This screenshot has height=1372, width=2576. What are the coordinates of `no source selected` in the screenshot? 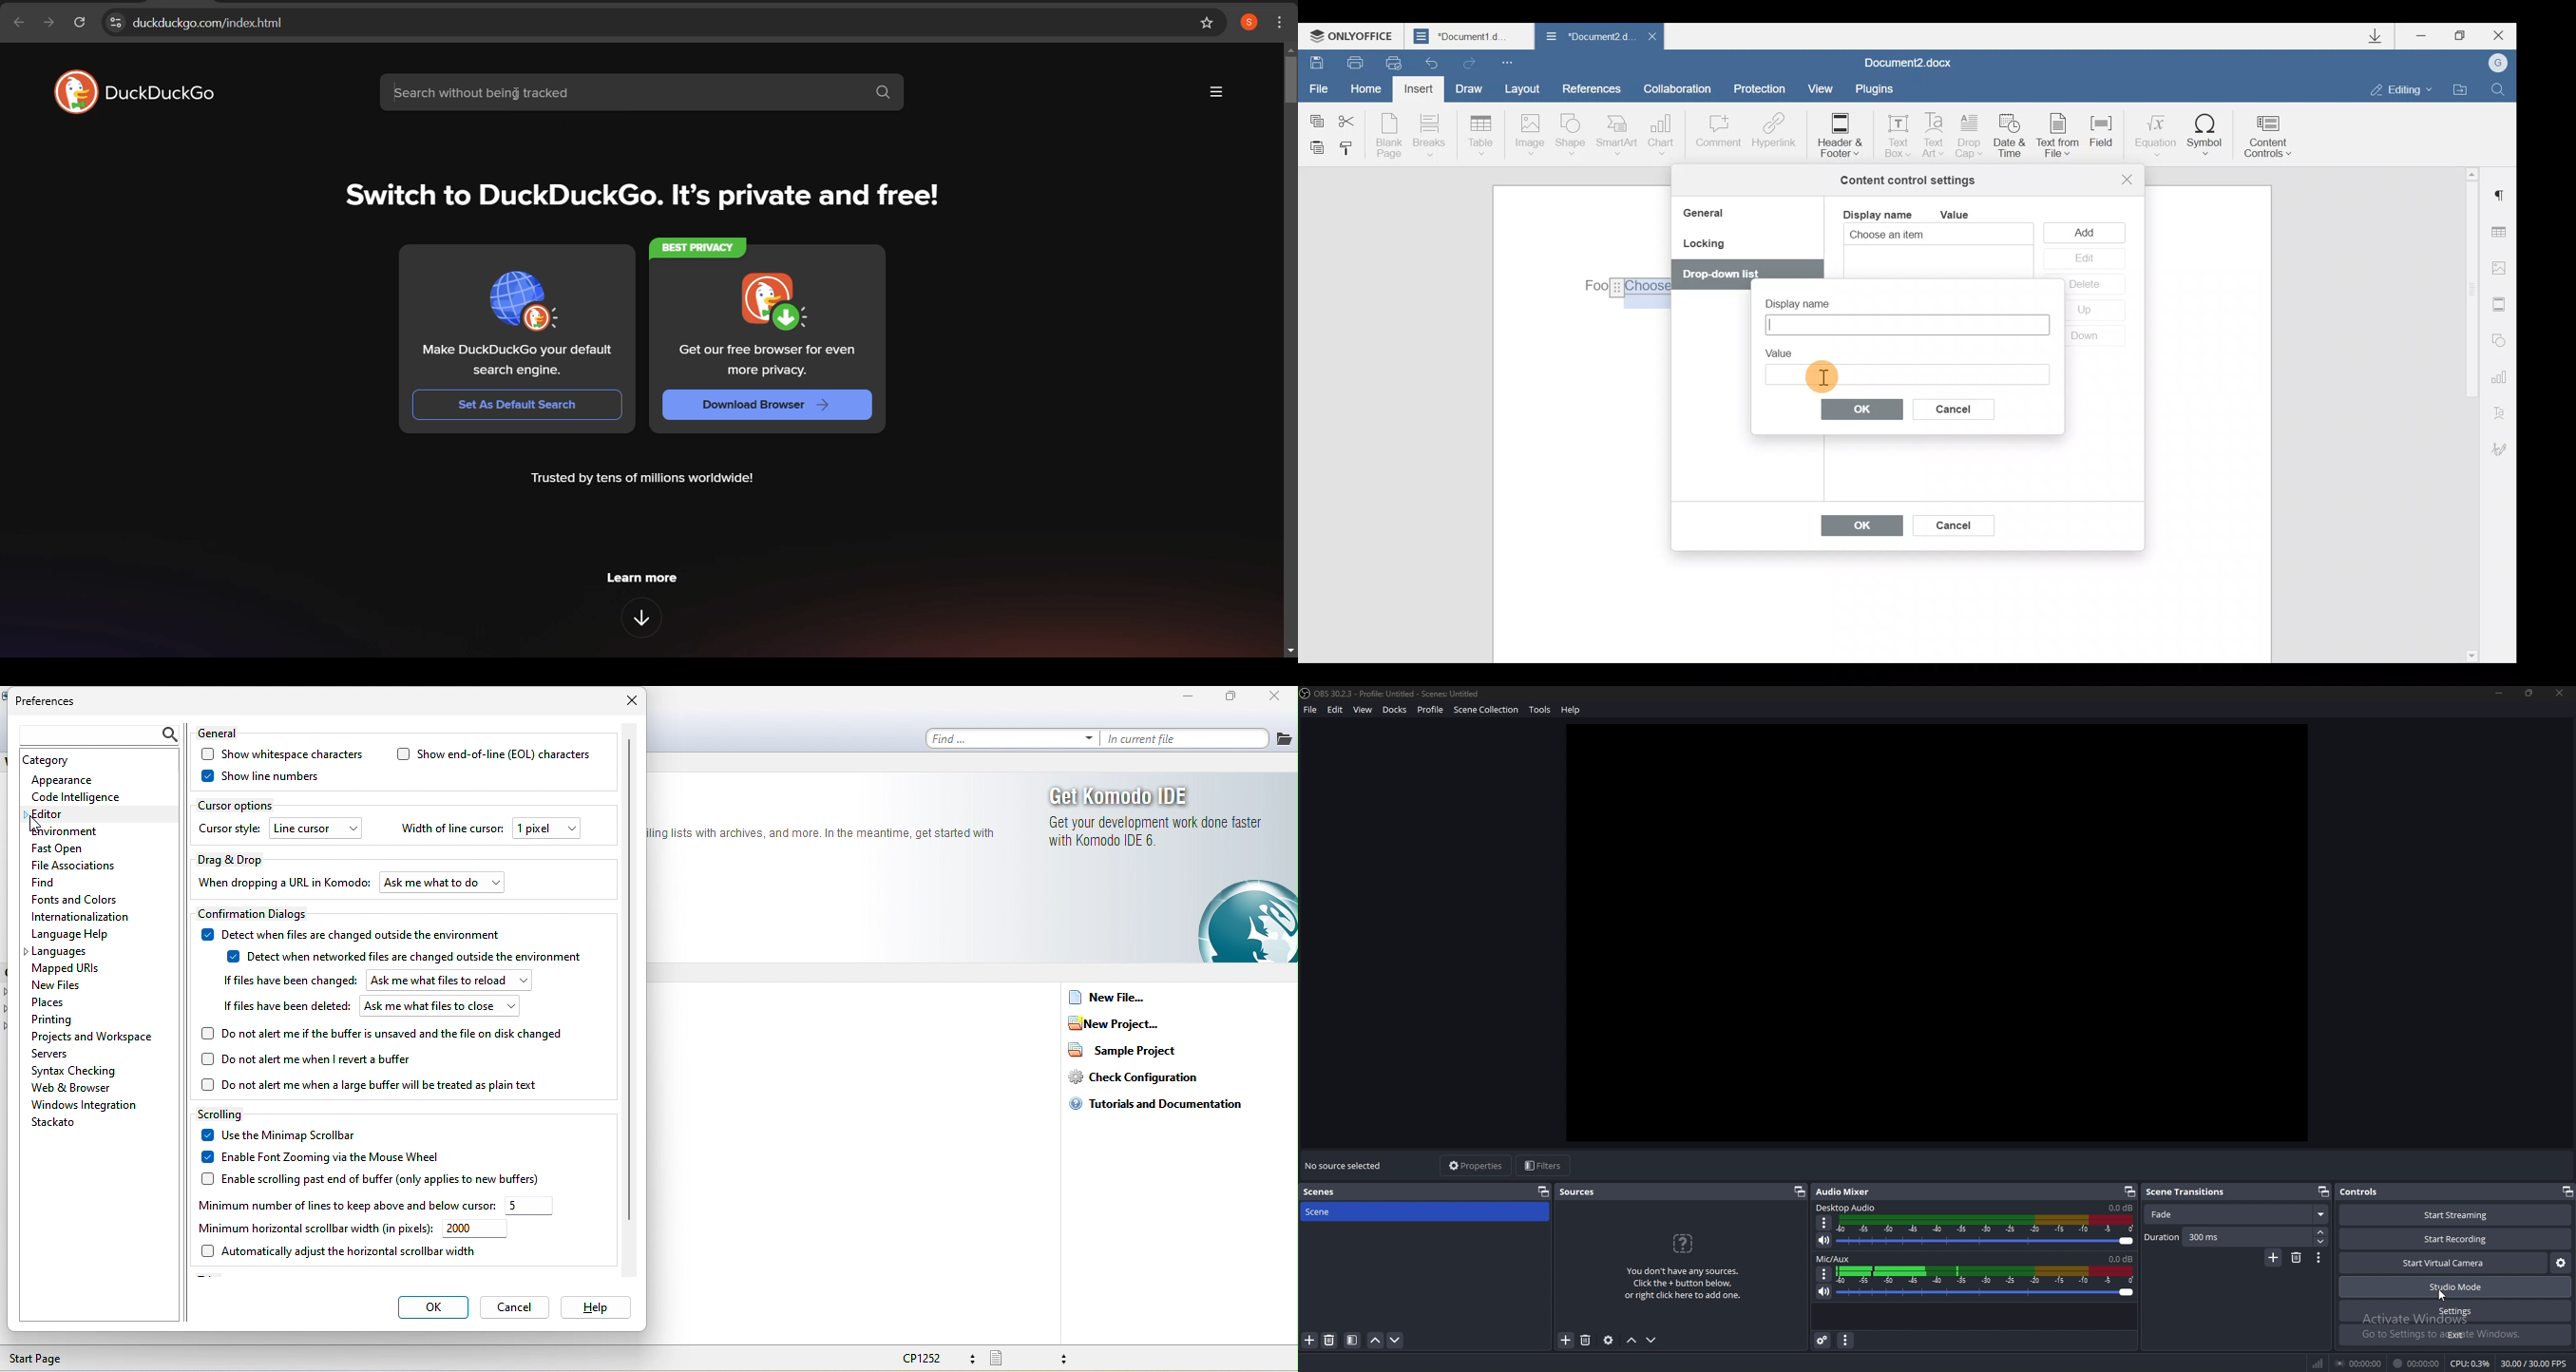 It's located at (1345, 1166).